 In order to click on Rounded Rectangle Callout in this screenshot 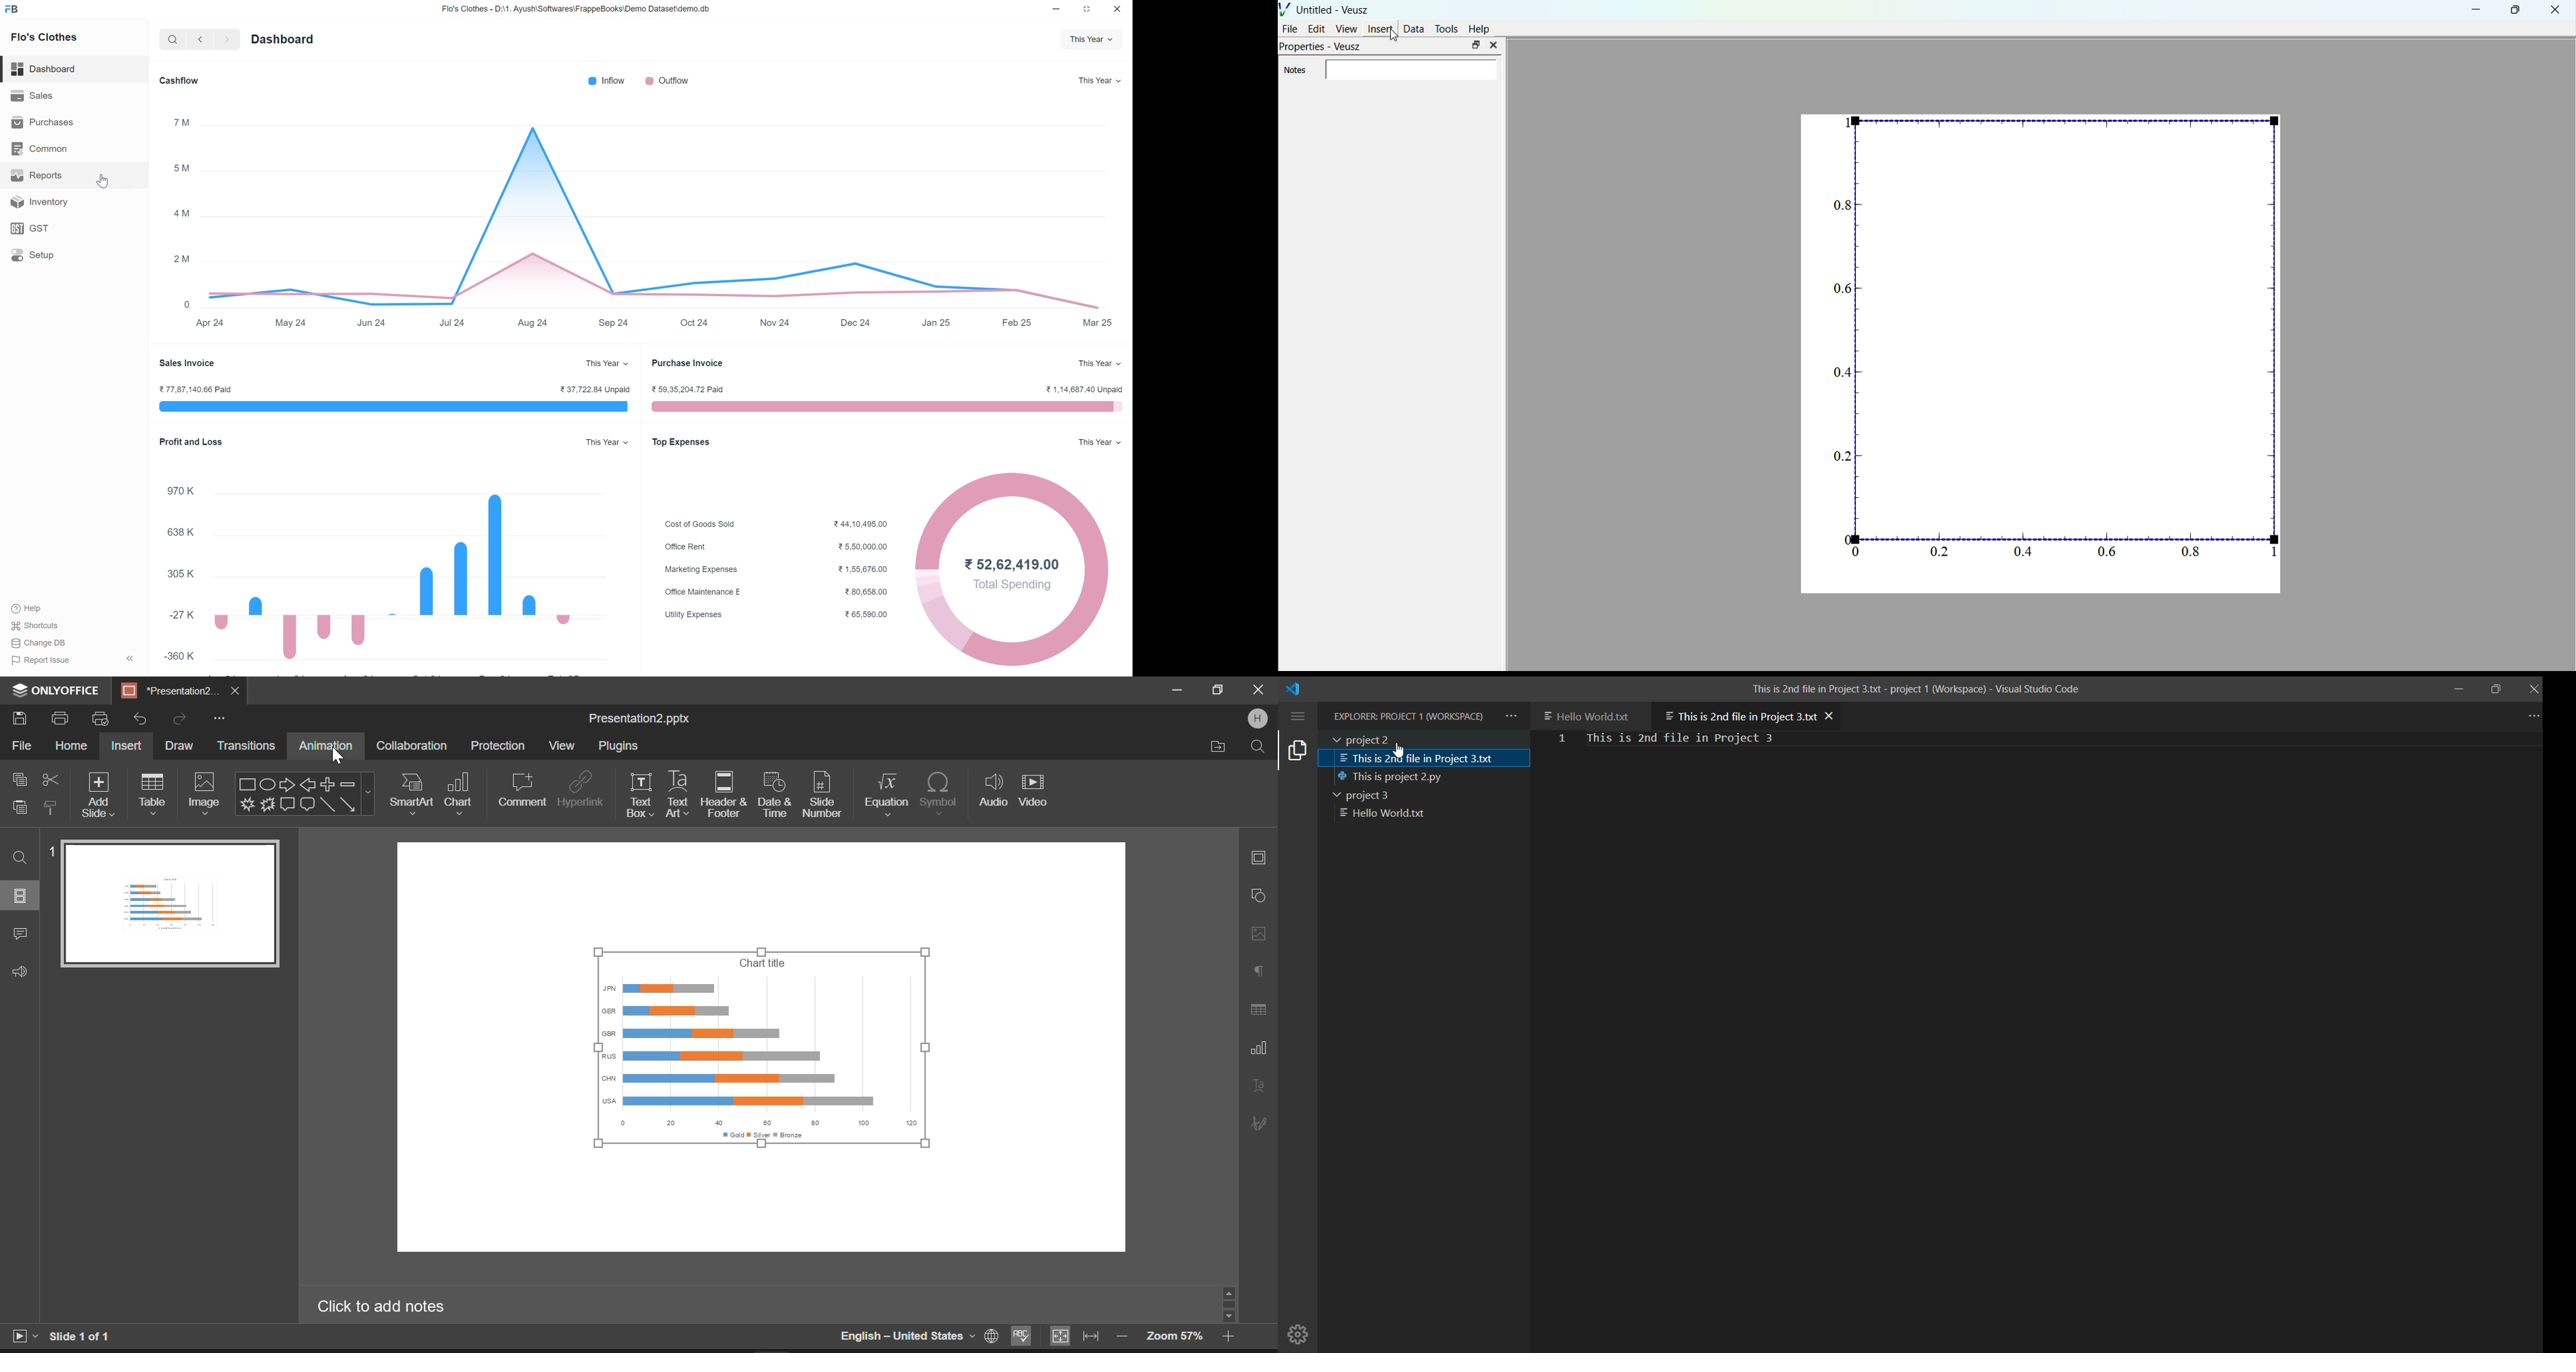, I will do `click(308, 804)`.